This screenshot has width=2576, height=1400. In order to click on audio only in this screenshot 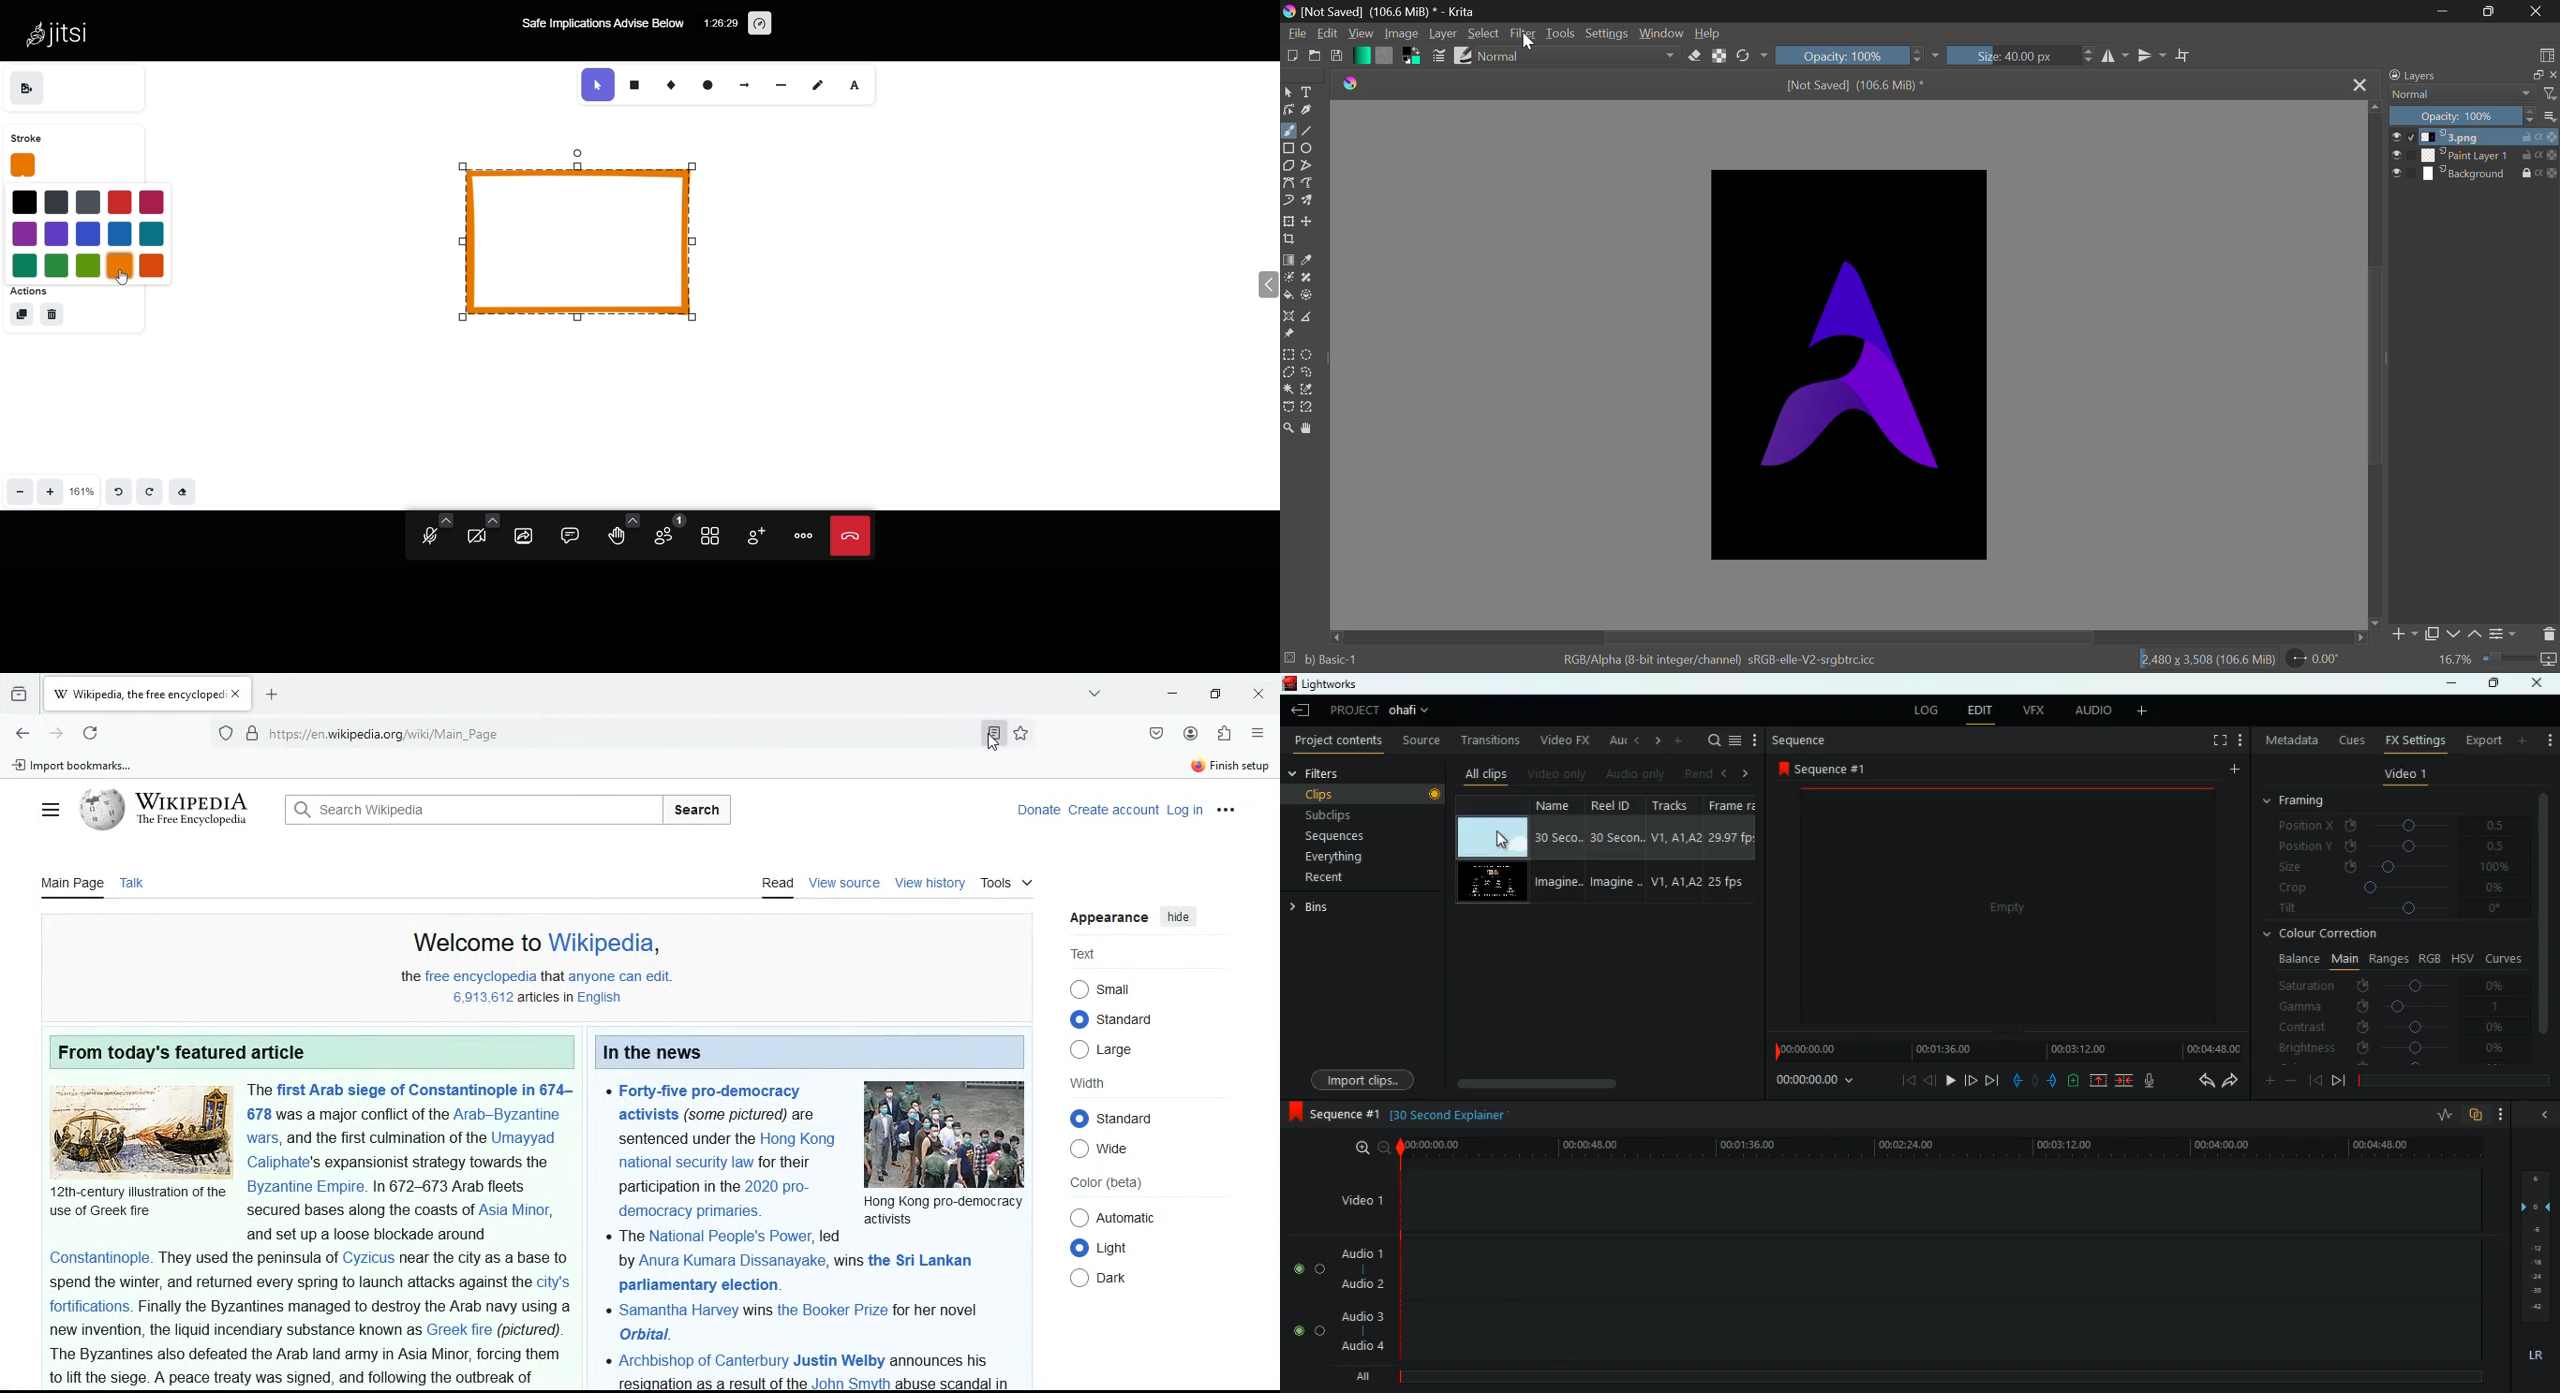, I will do `click(1635, 773)`.